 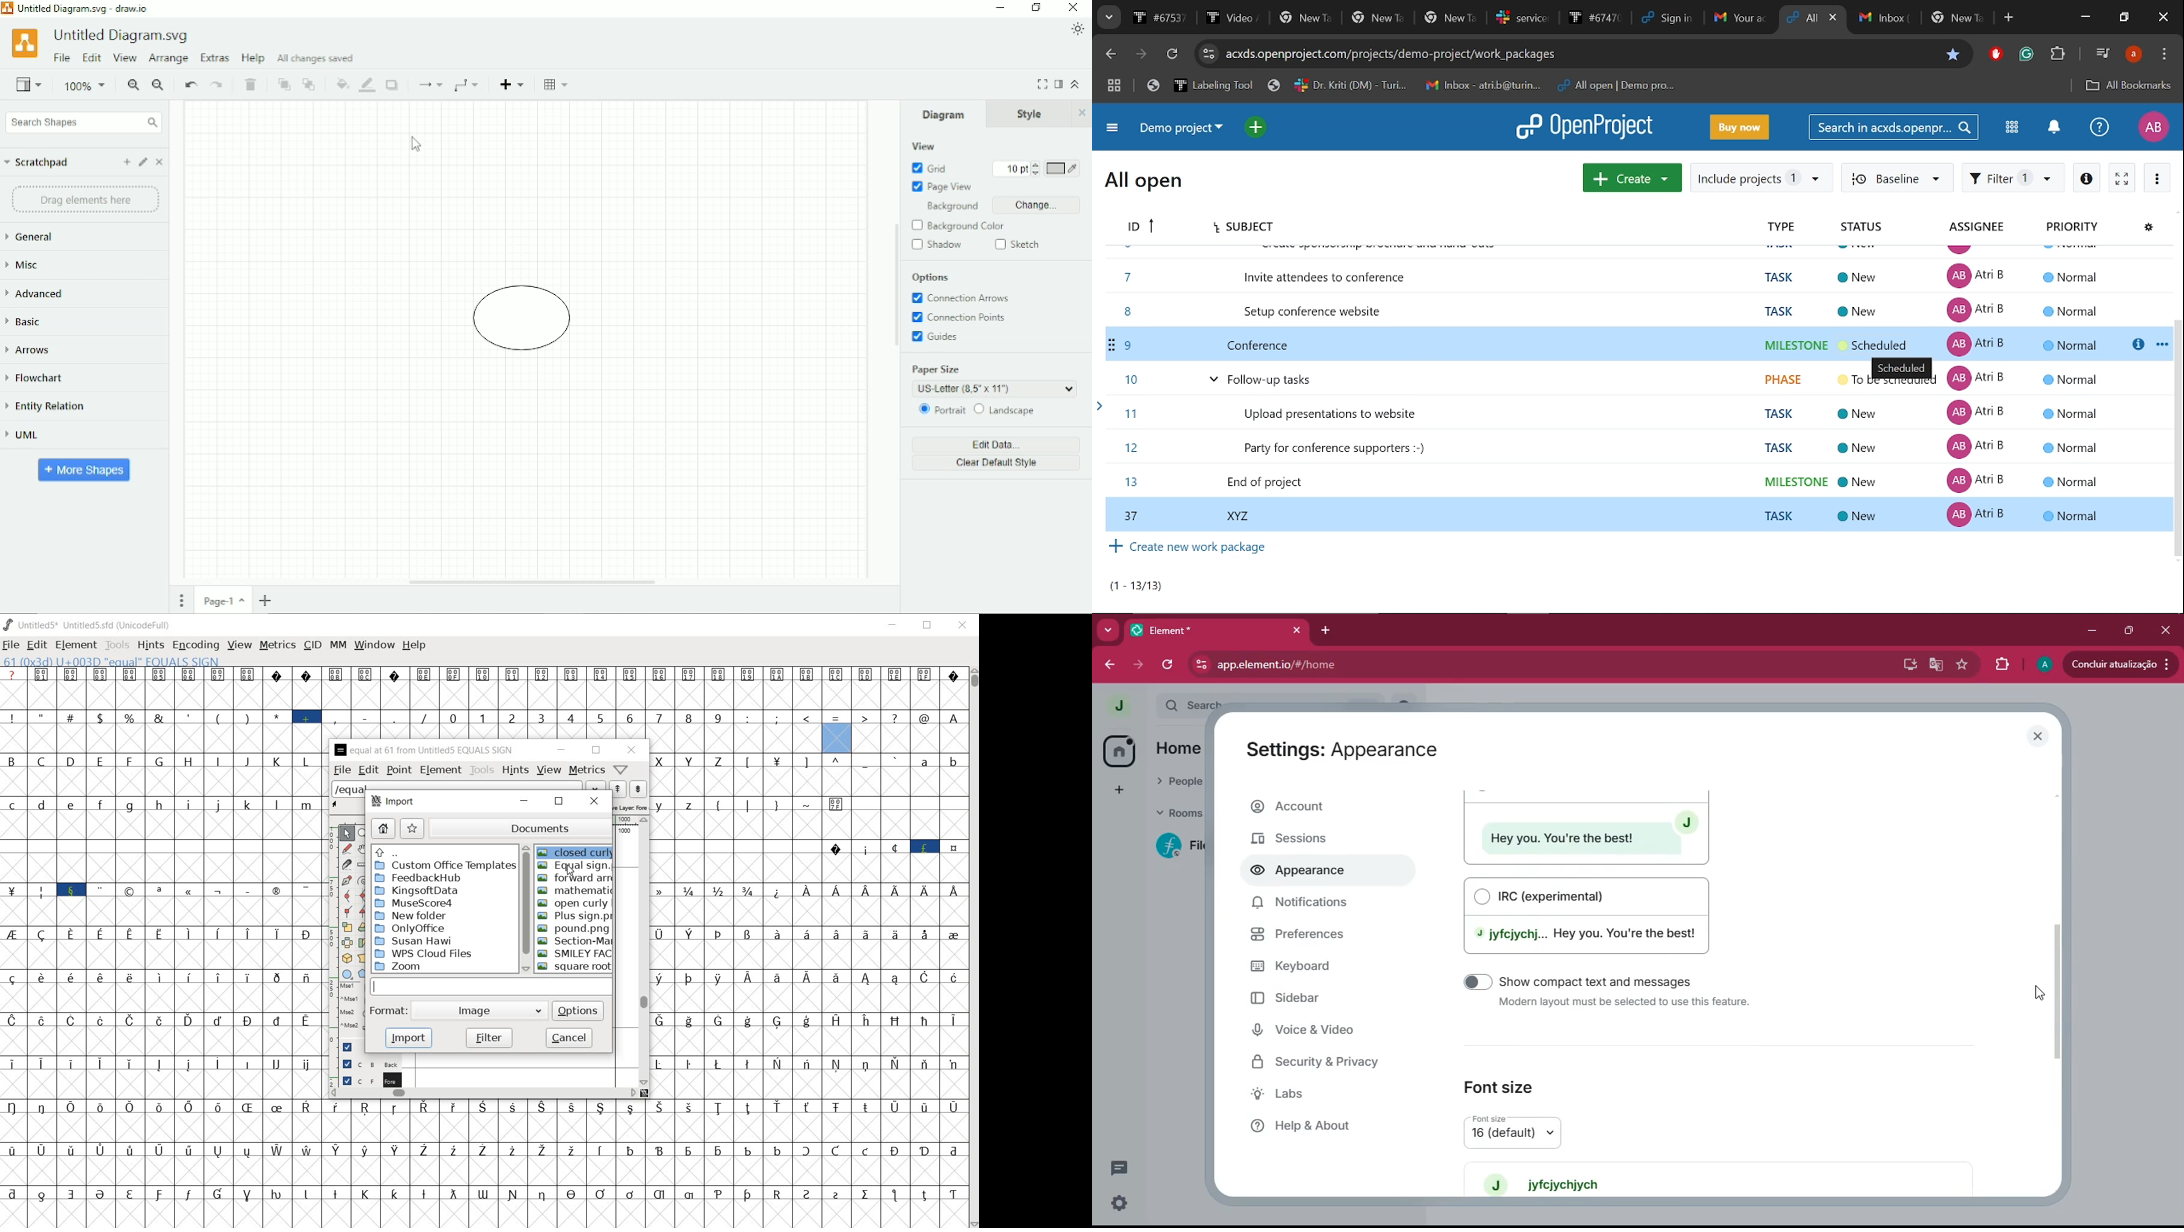 I want to click on glyph characters, so click(x=646, y=1163).